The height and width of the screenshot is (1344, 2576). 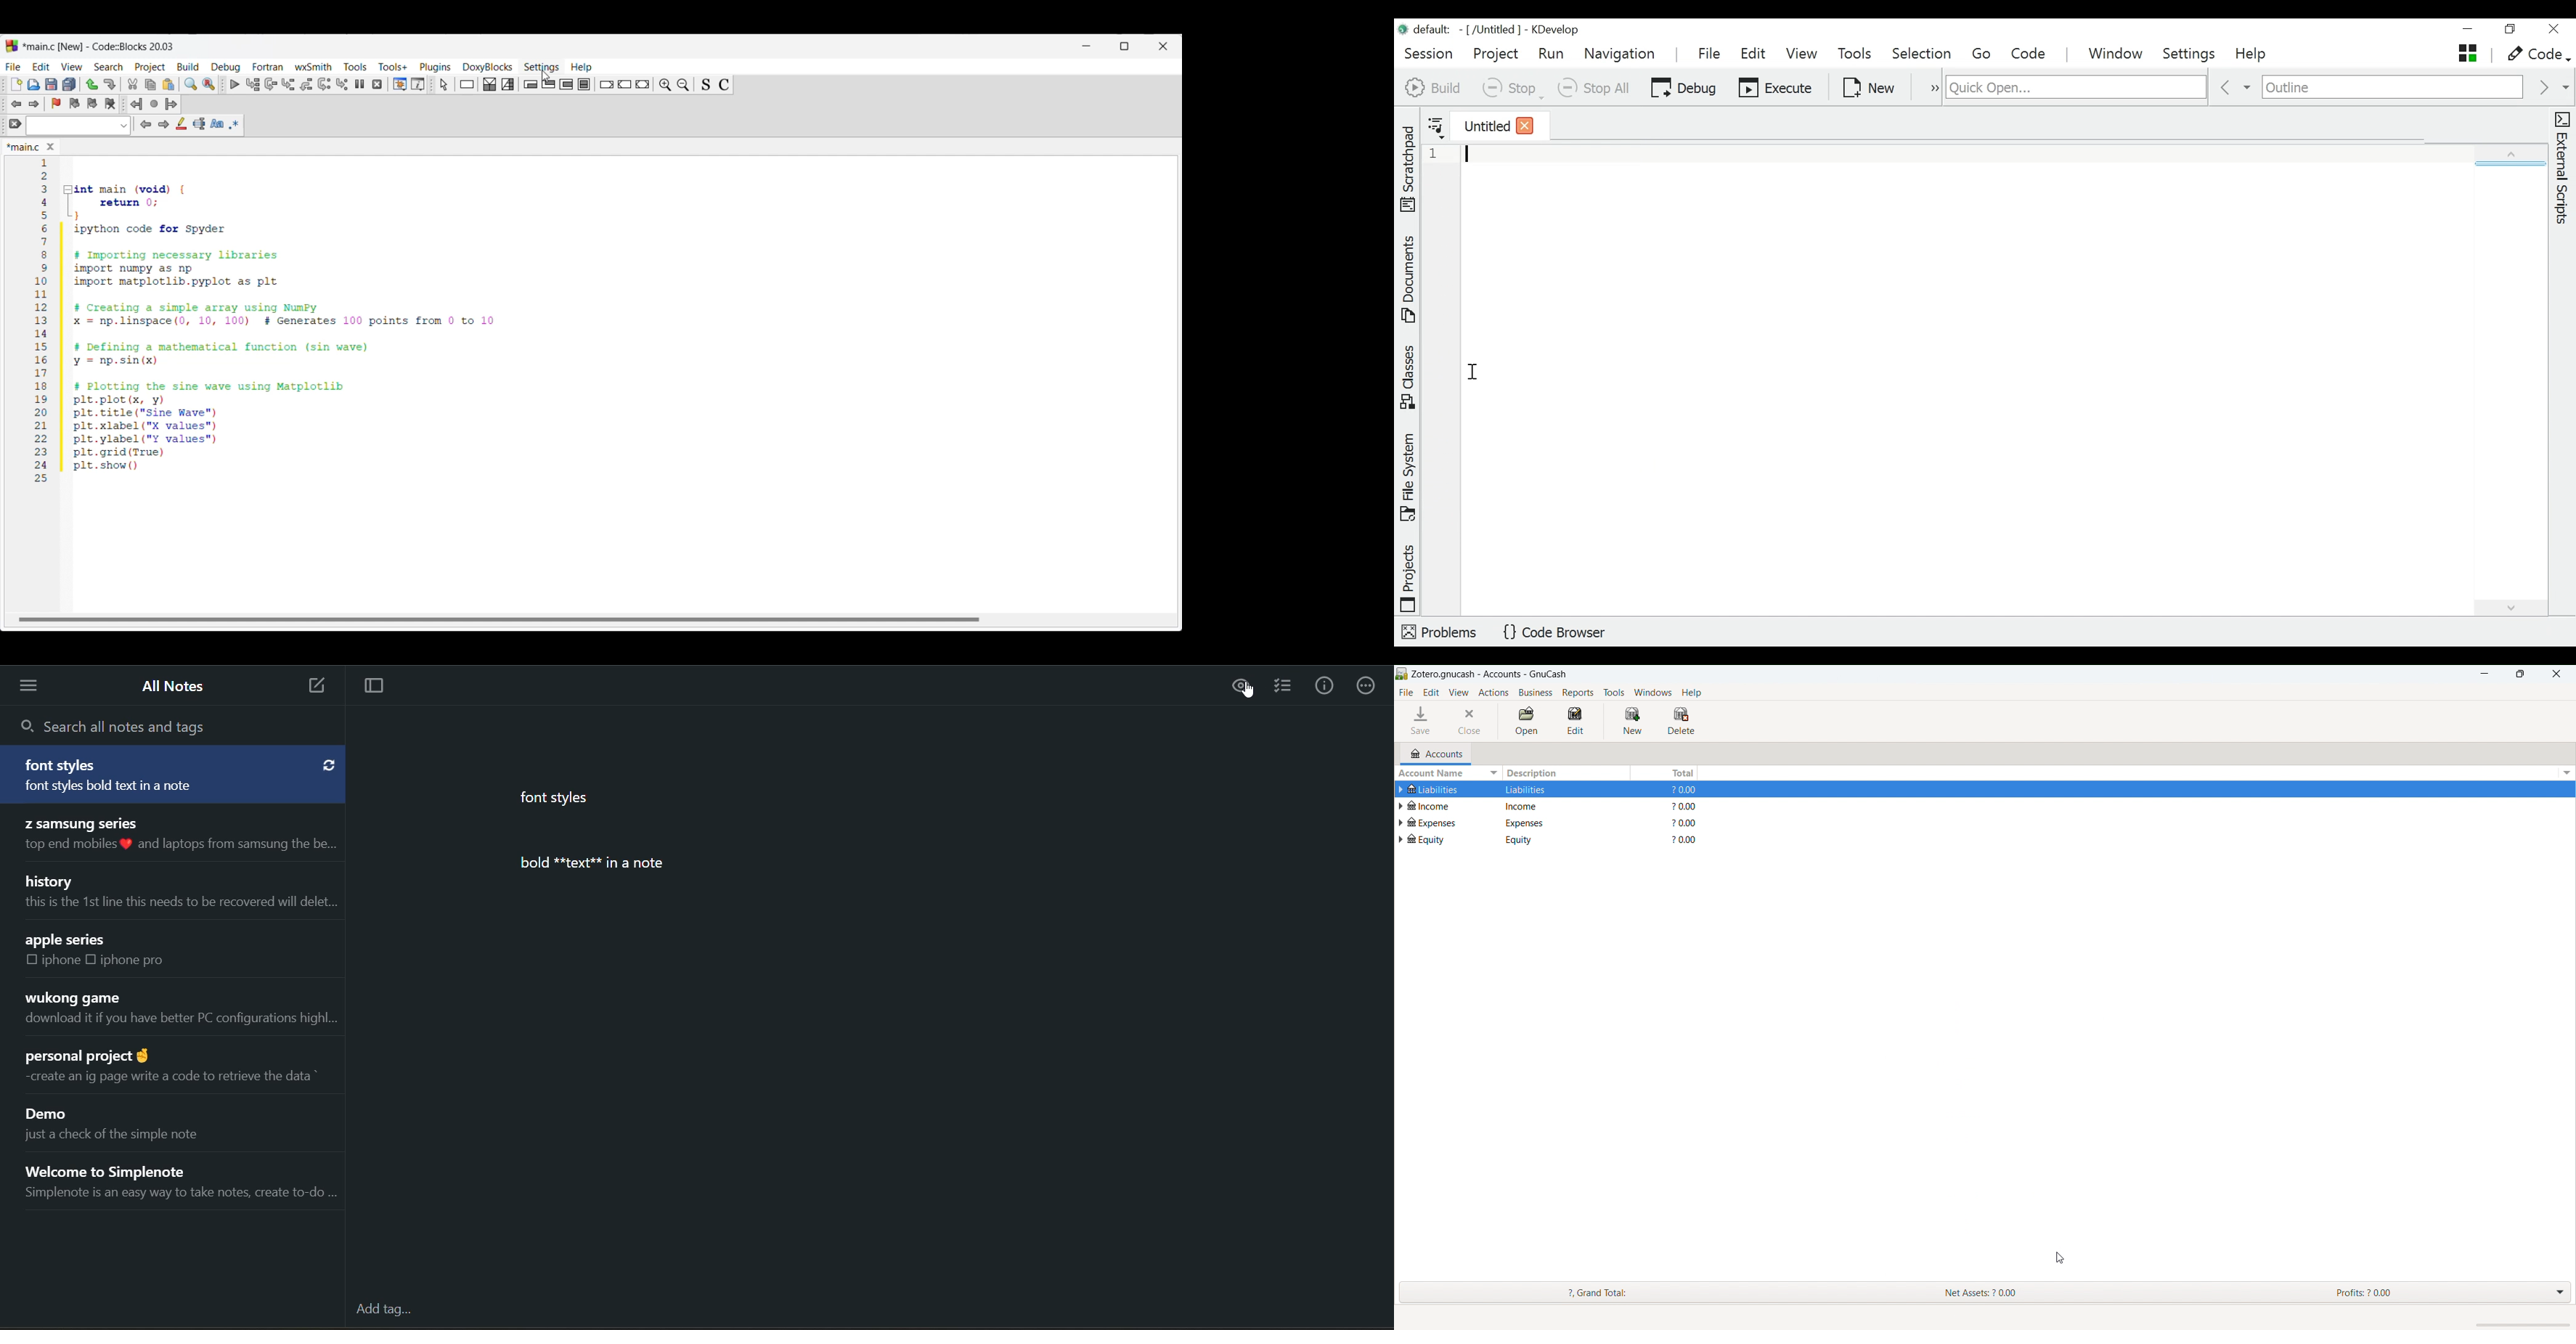 I want to click on ~create an ig page write a code to retrieve the data *, so click(x=167, y=1076).